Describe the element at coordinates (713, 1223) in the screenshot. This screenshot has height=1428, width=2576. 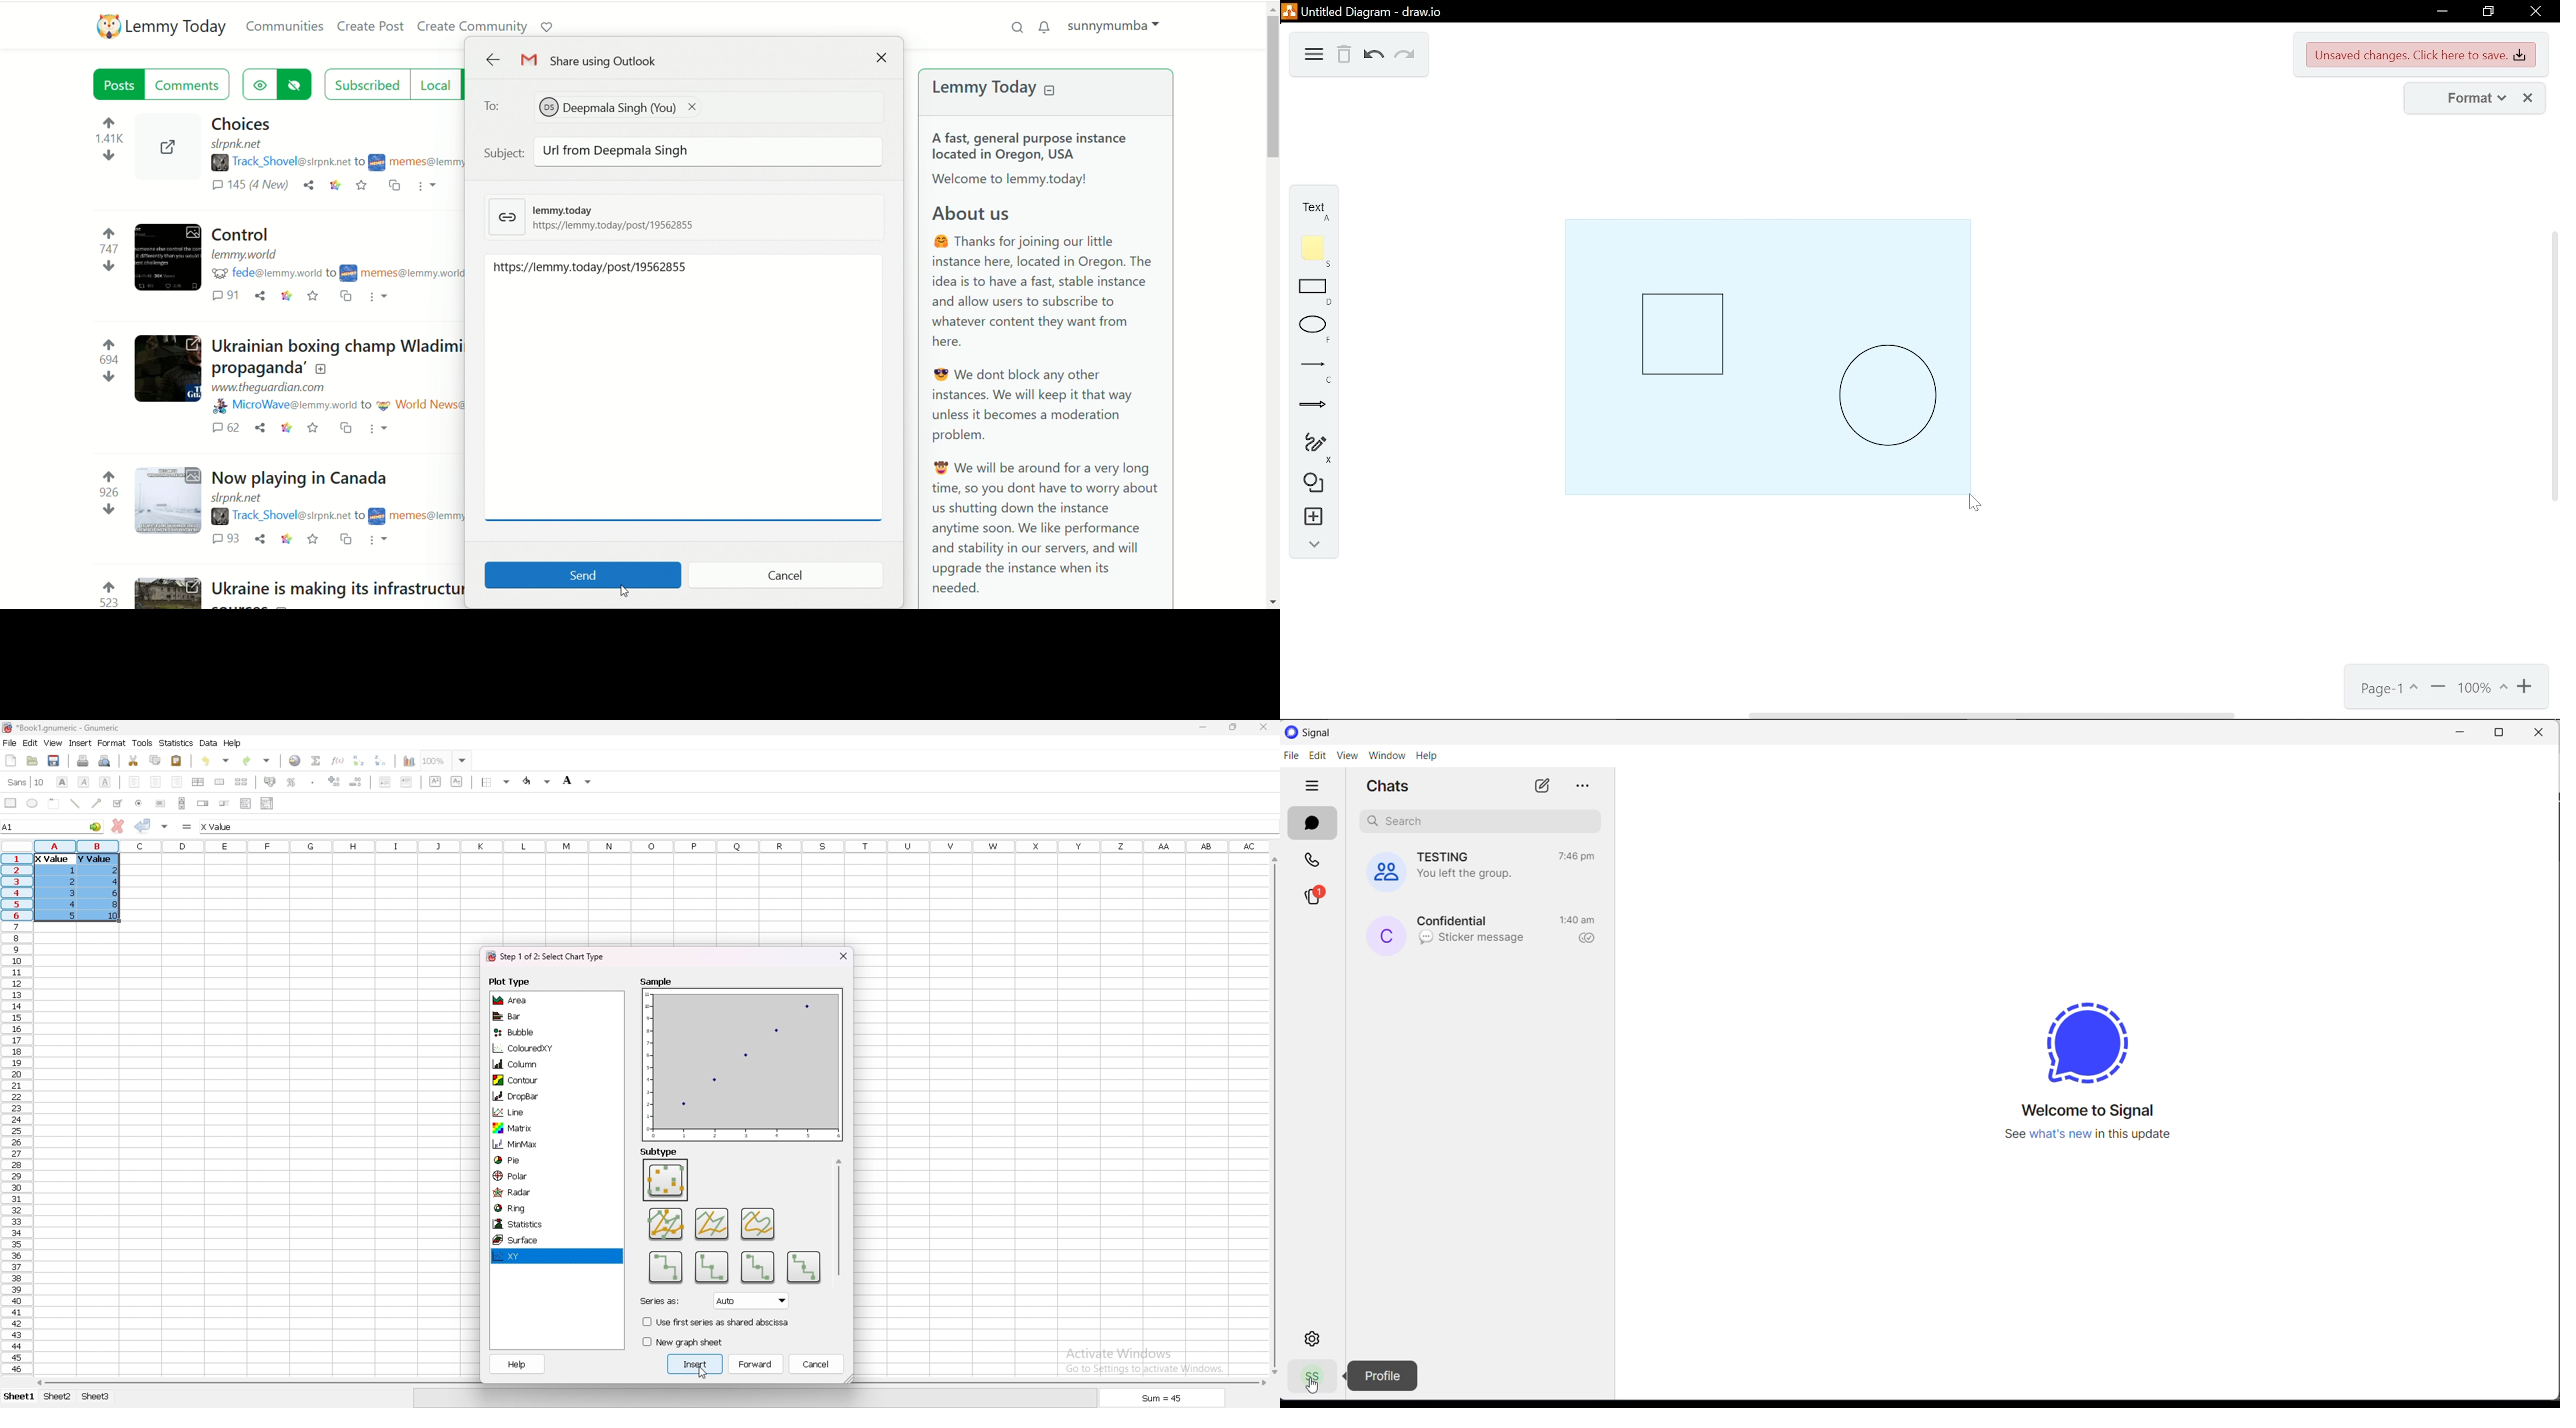
I see `subtype` at that location.